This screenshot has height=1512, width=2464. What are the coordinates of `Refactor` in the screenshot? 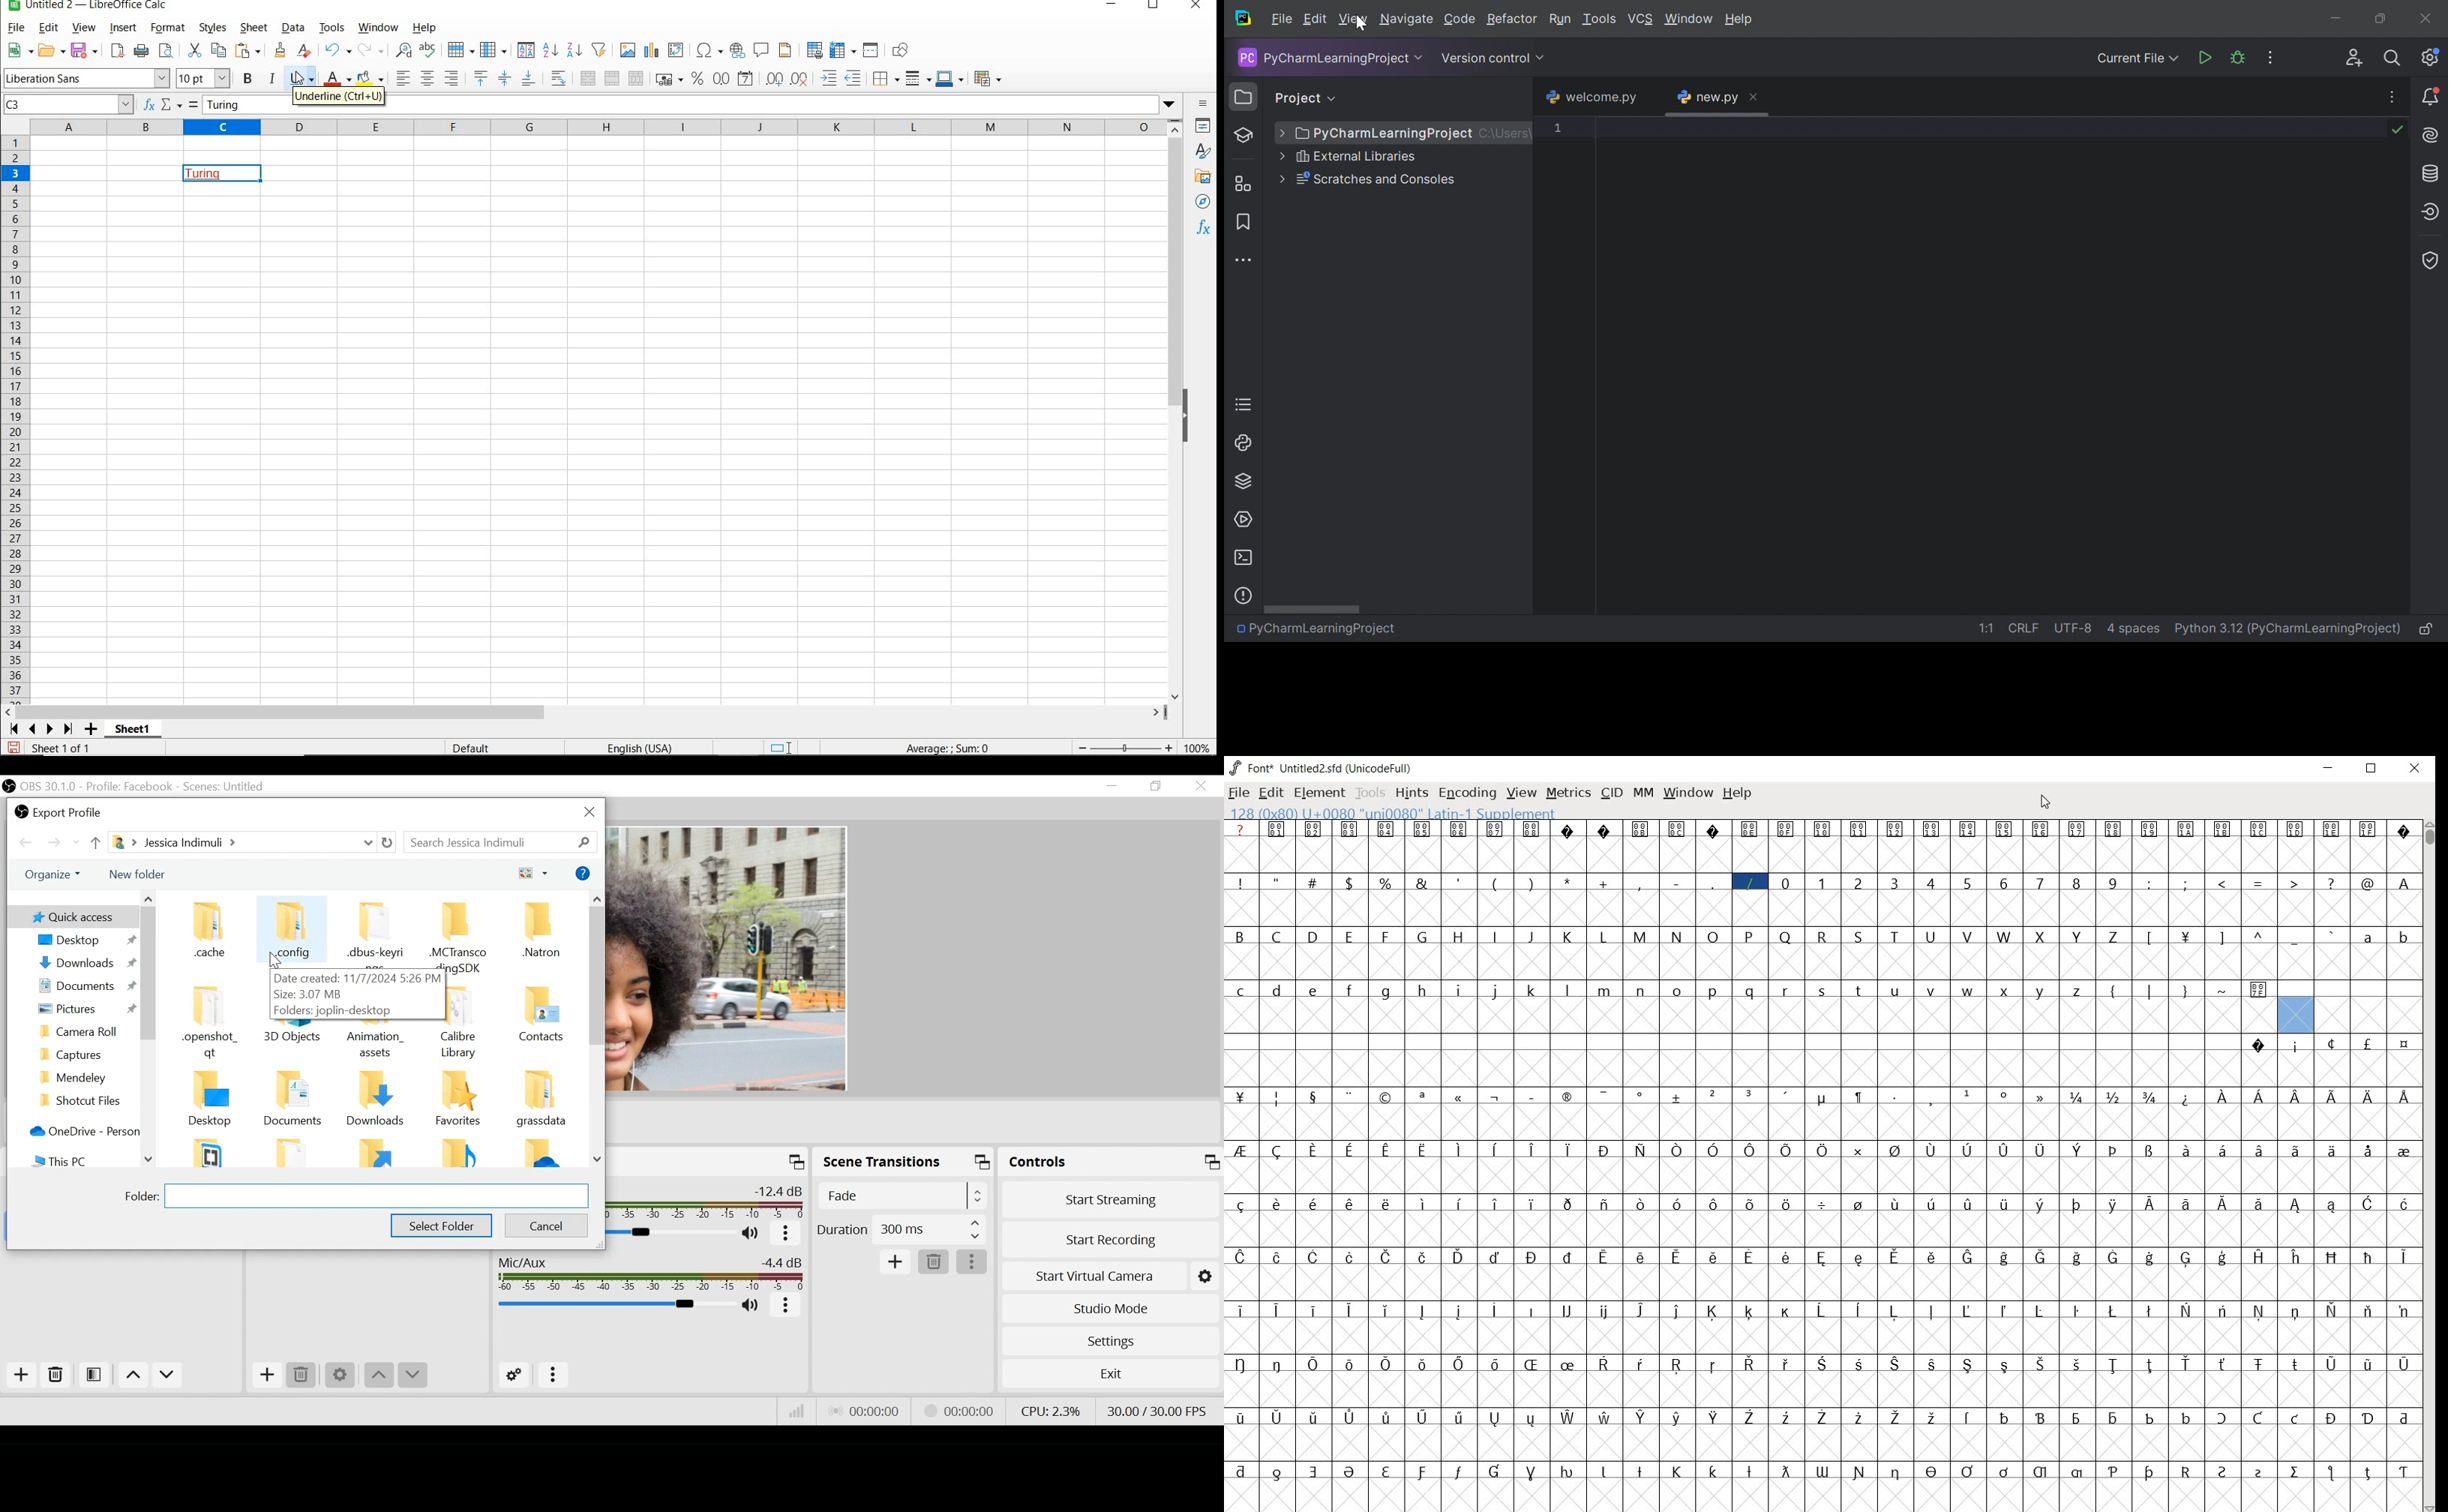 It's located at (1512, 20).